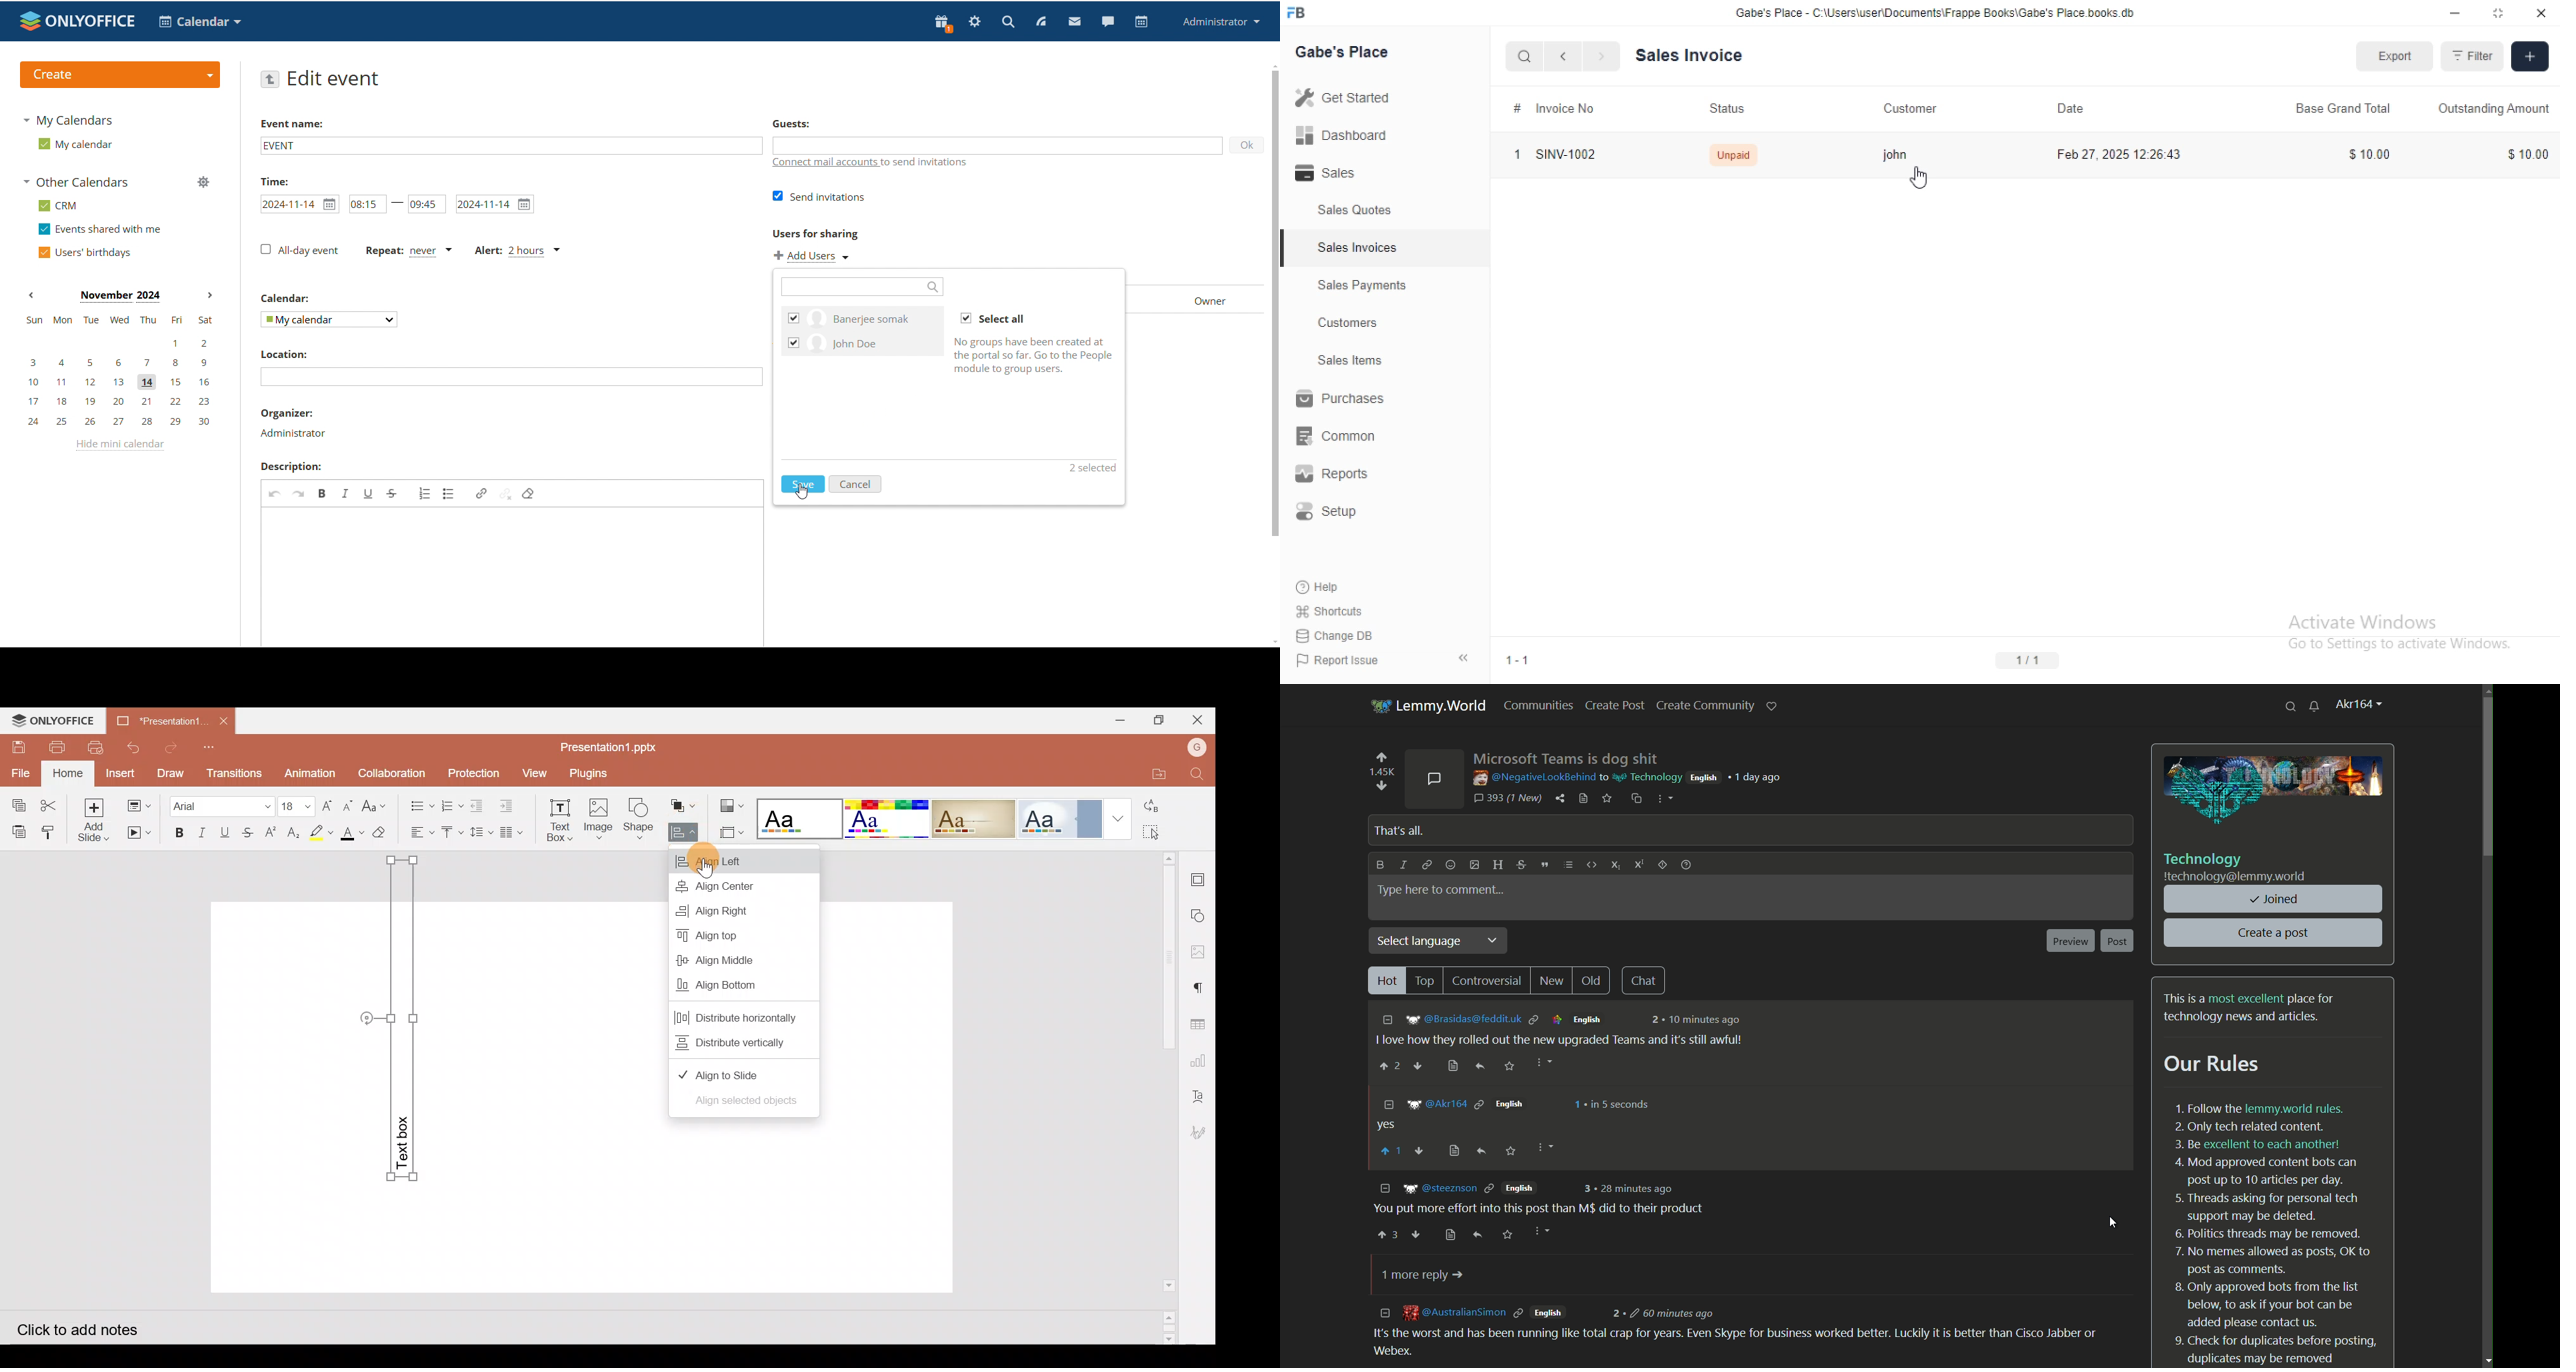  I want to click on sales, so click(1328, 172).